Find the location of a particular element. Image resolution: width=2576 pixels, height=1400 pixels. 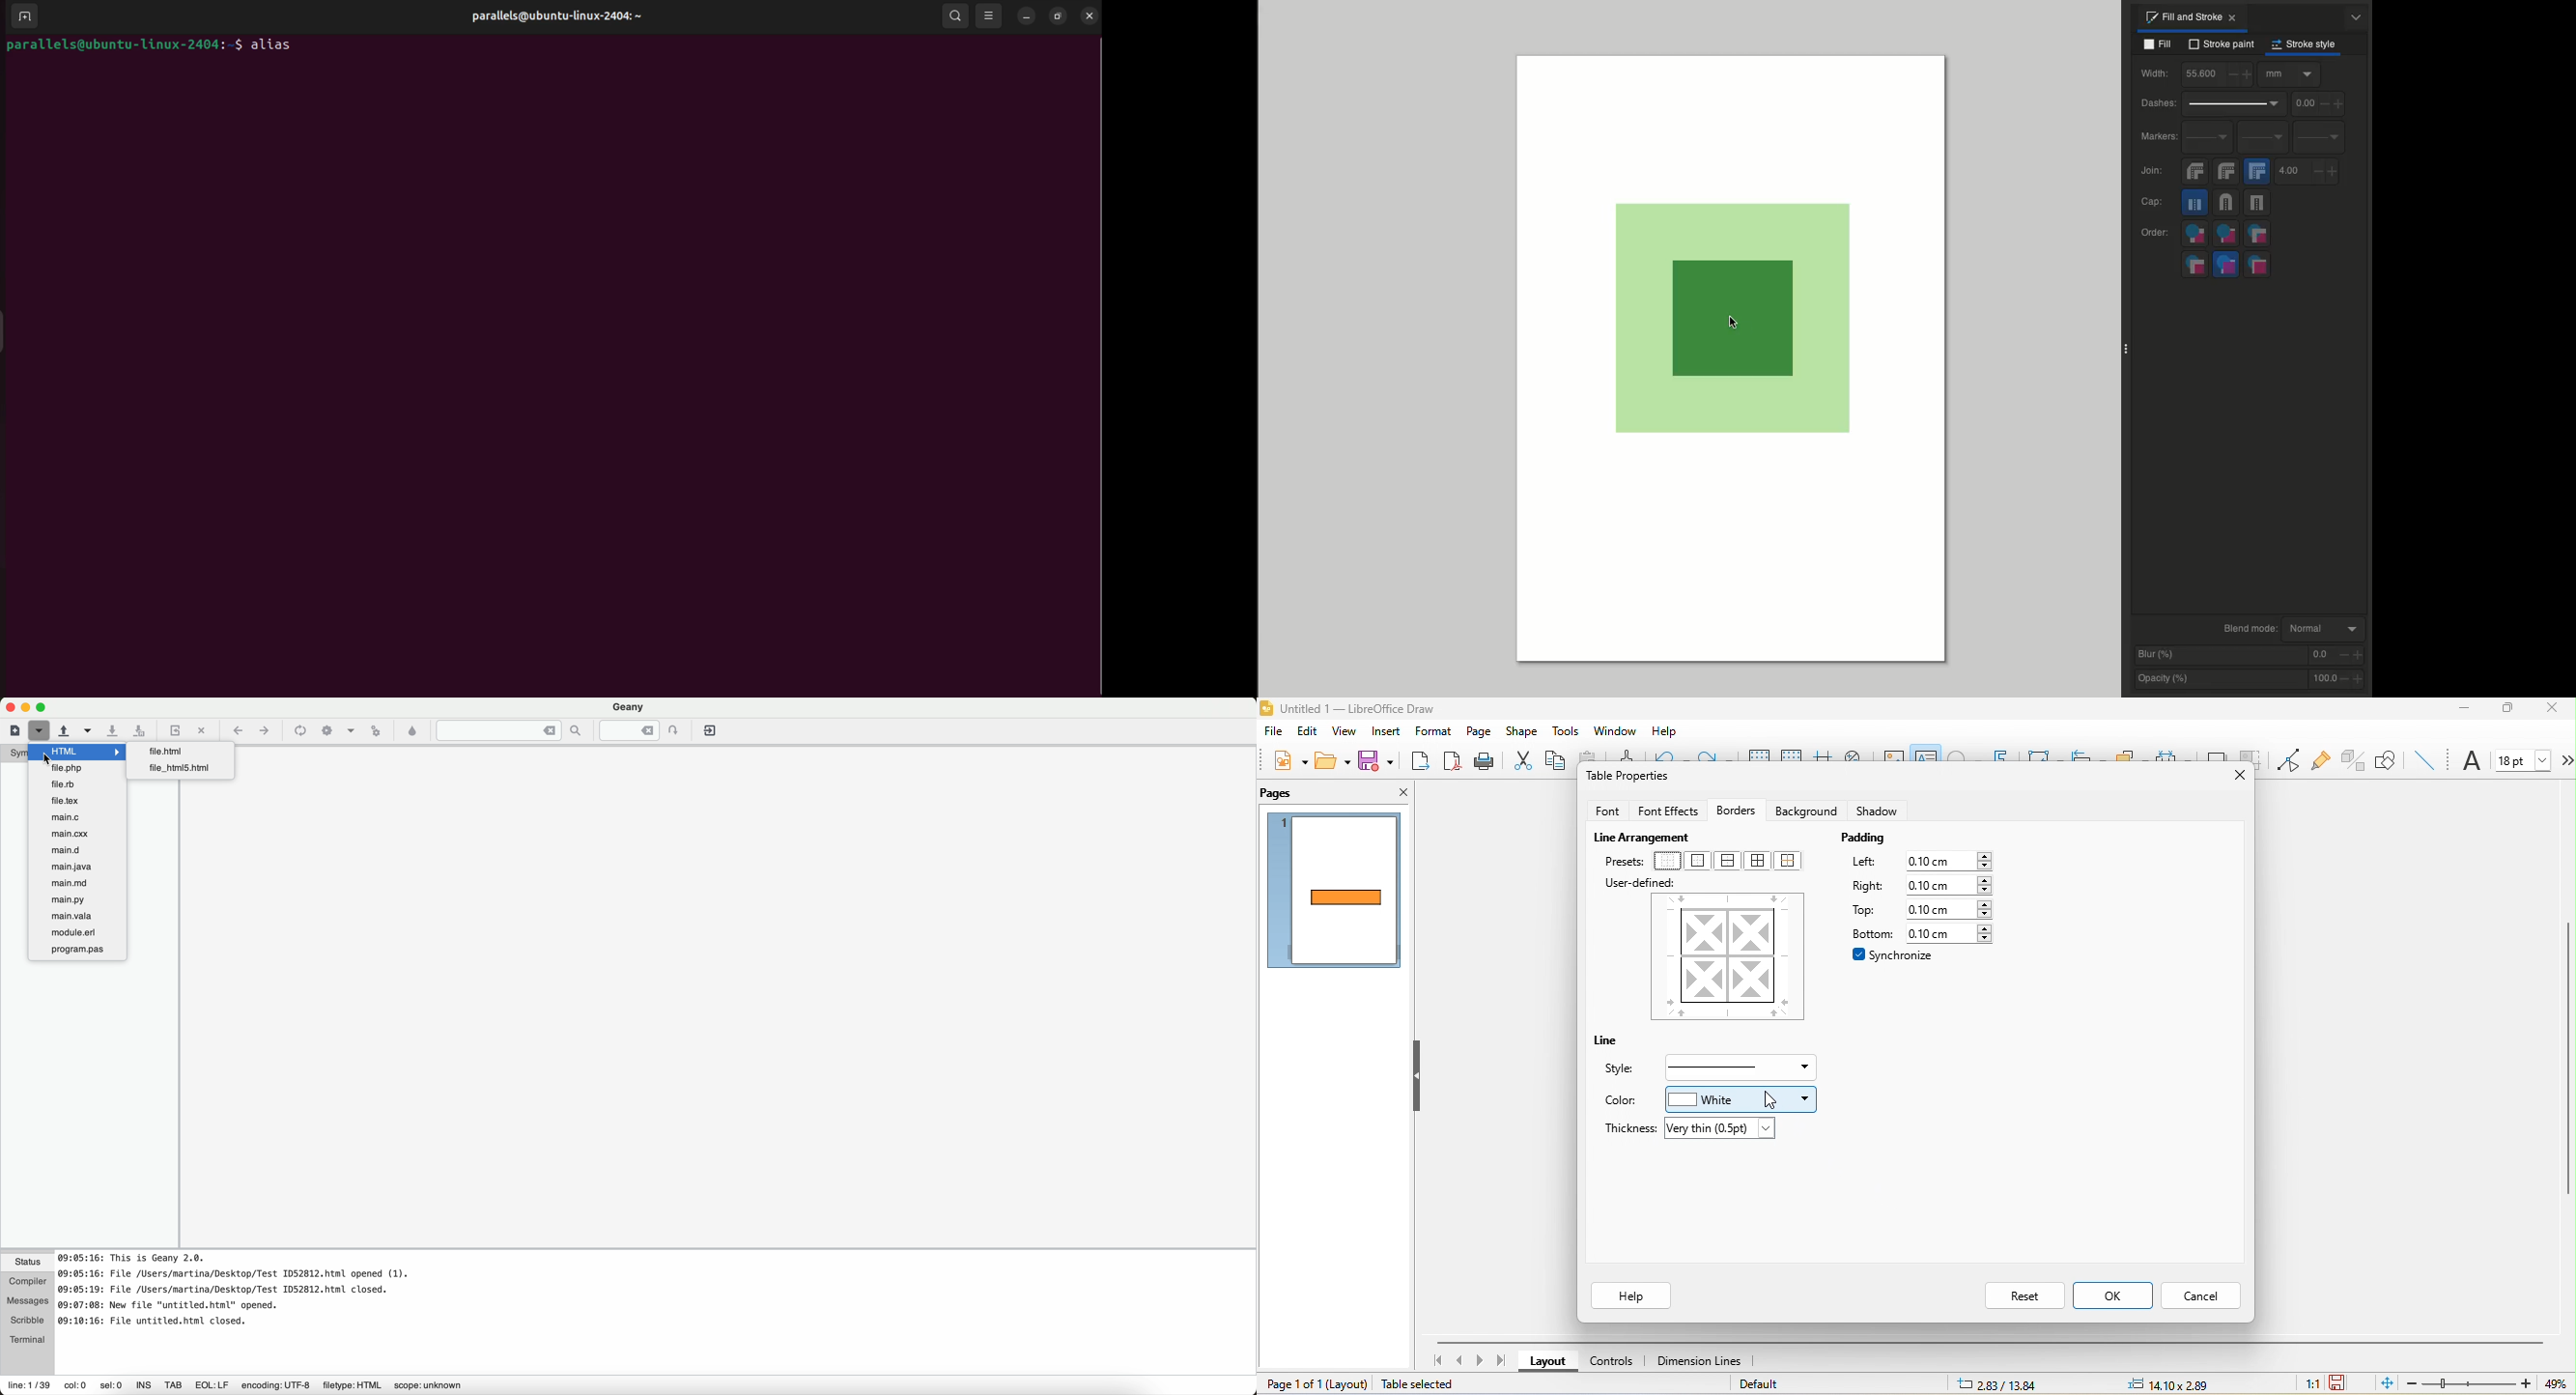

Options is located at coordinates (2290, 74).